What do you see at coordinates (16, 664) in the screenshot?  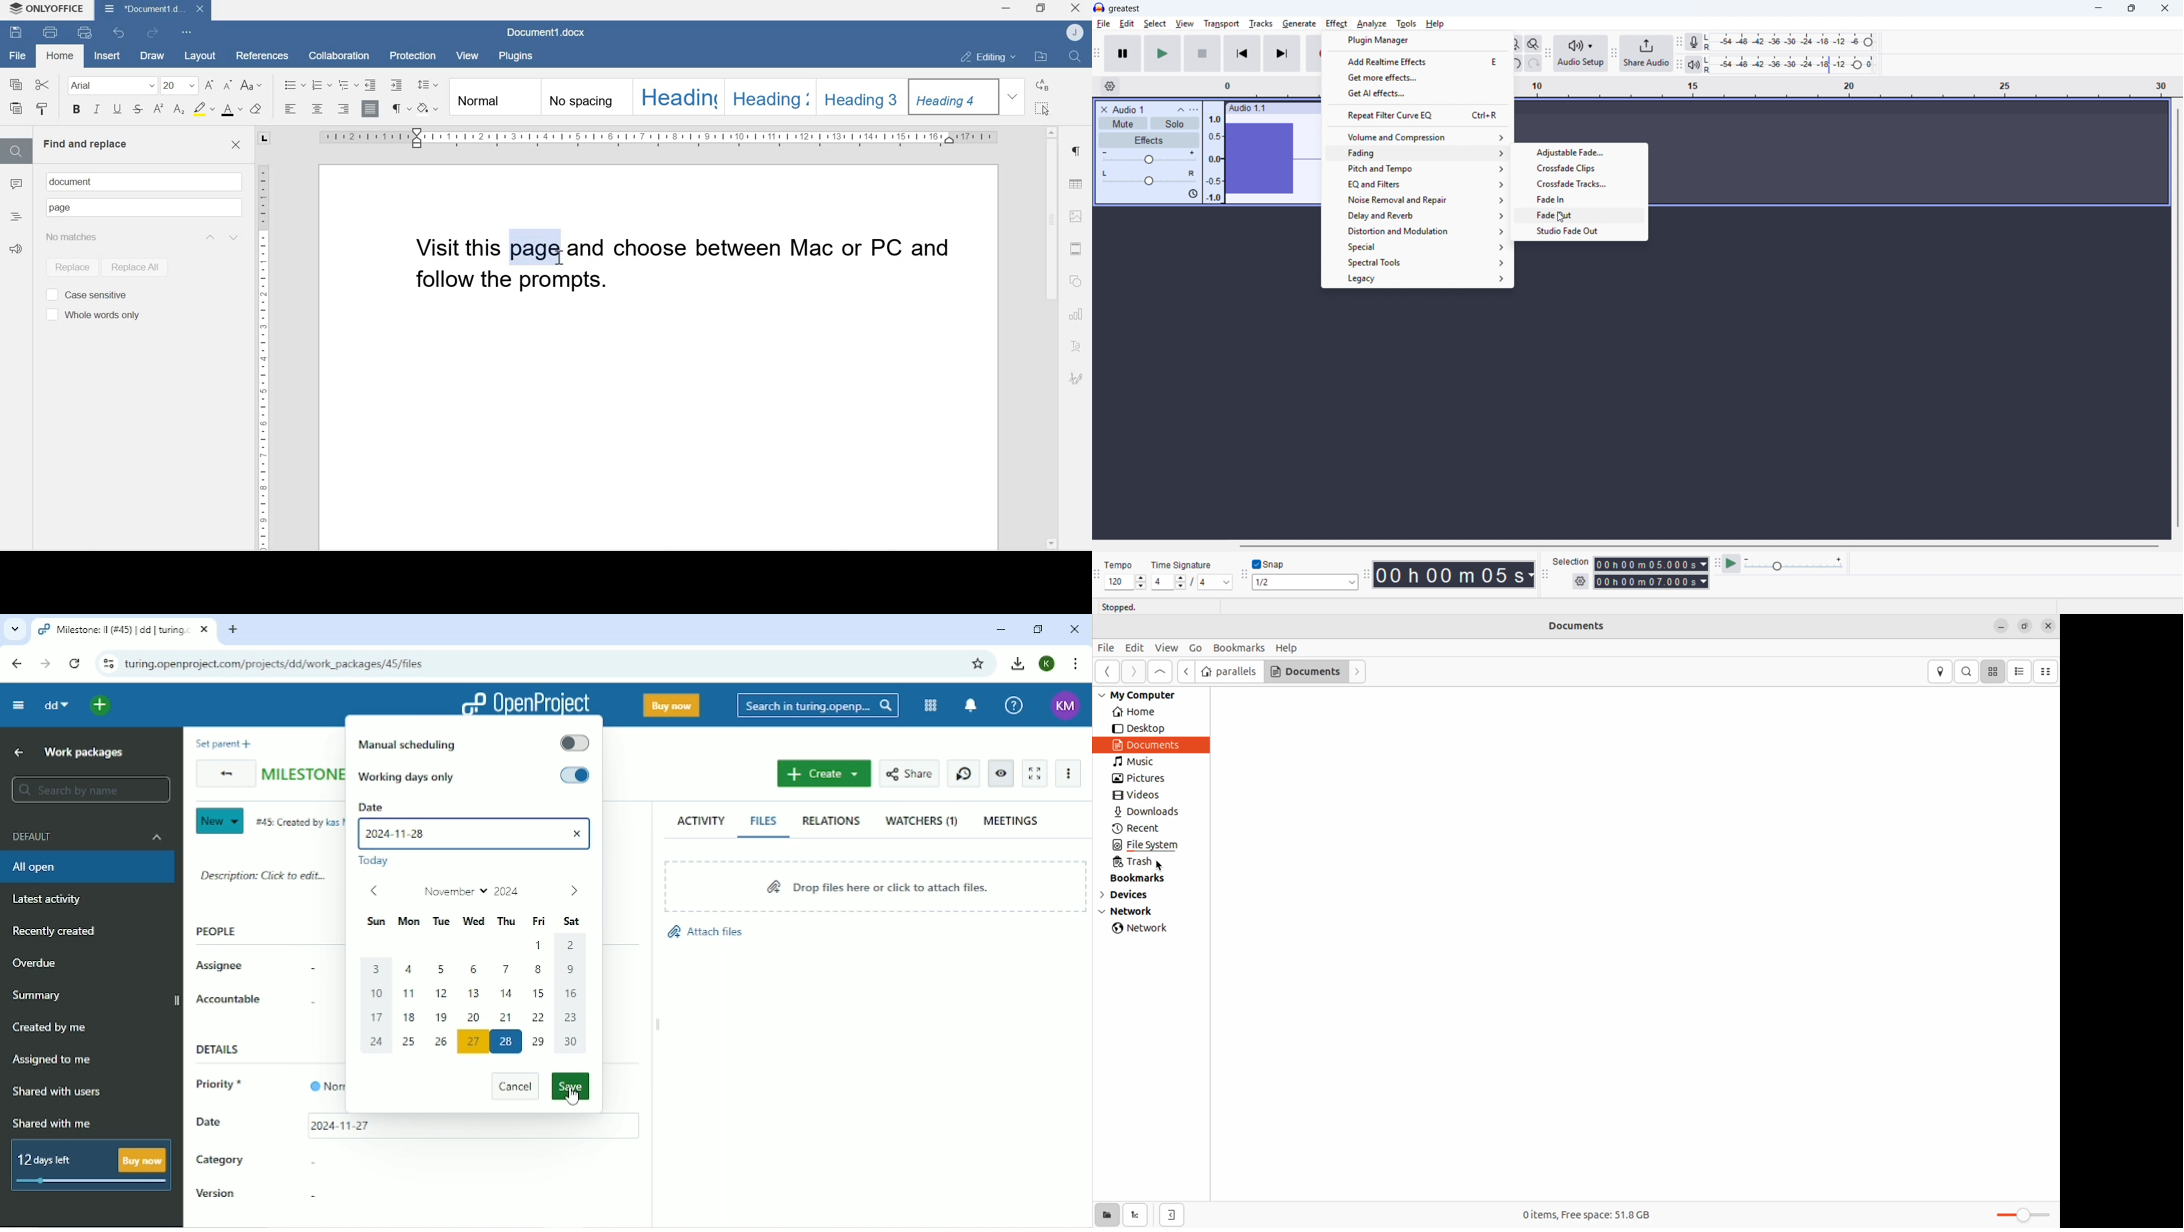 I see `Back` at bounding box center [16, 664].